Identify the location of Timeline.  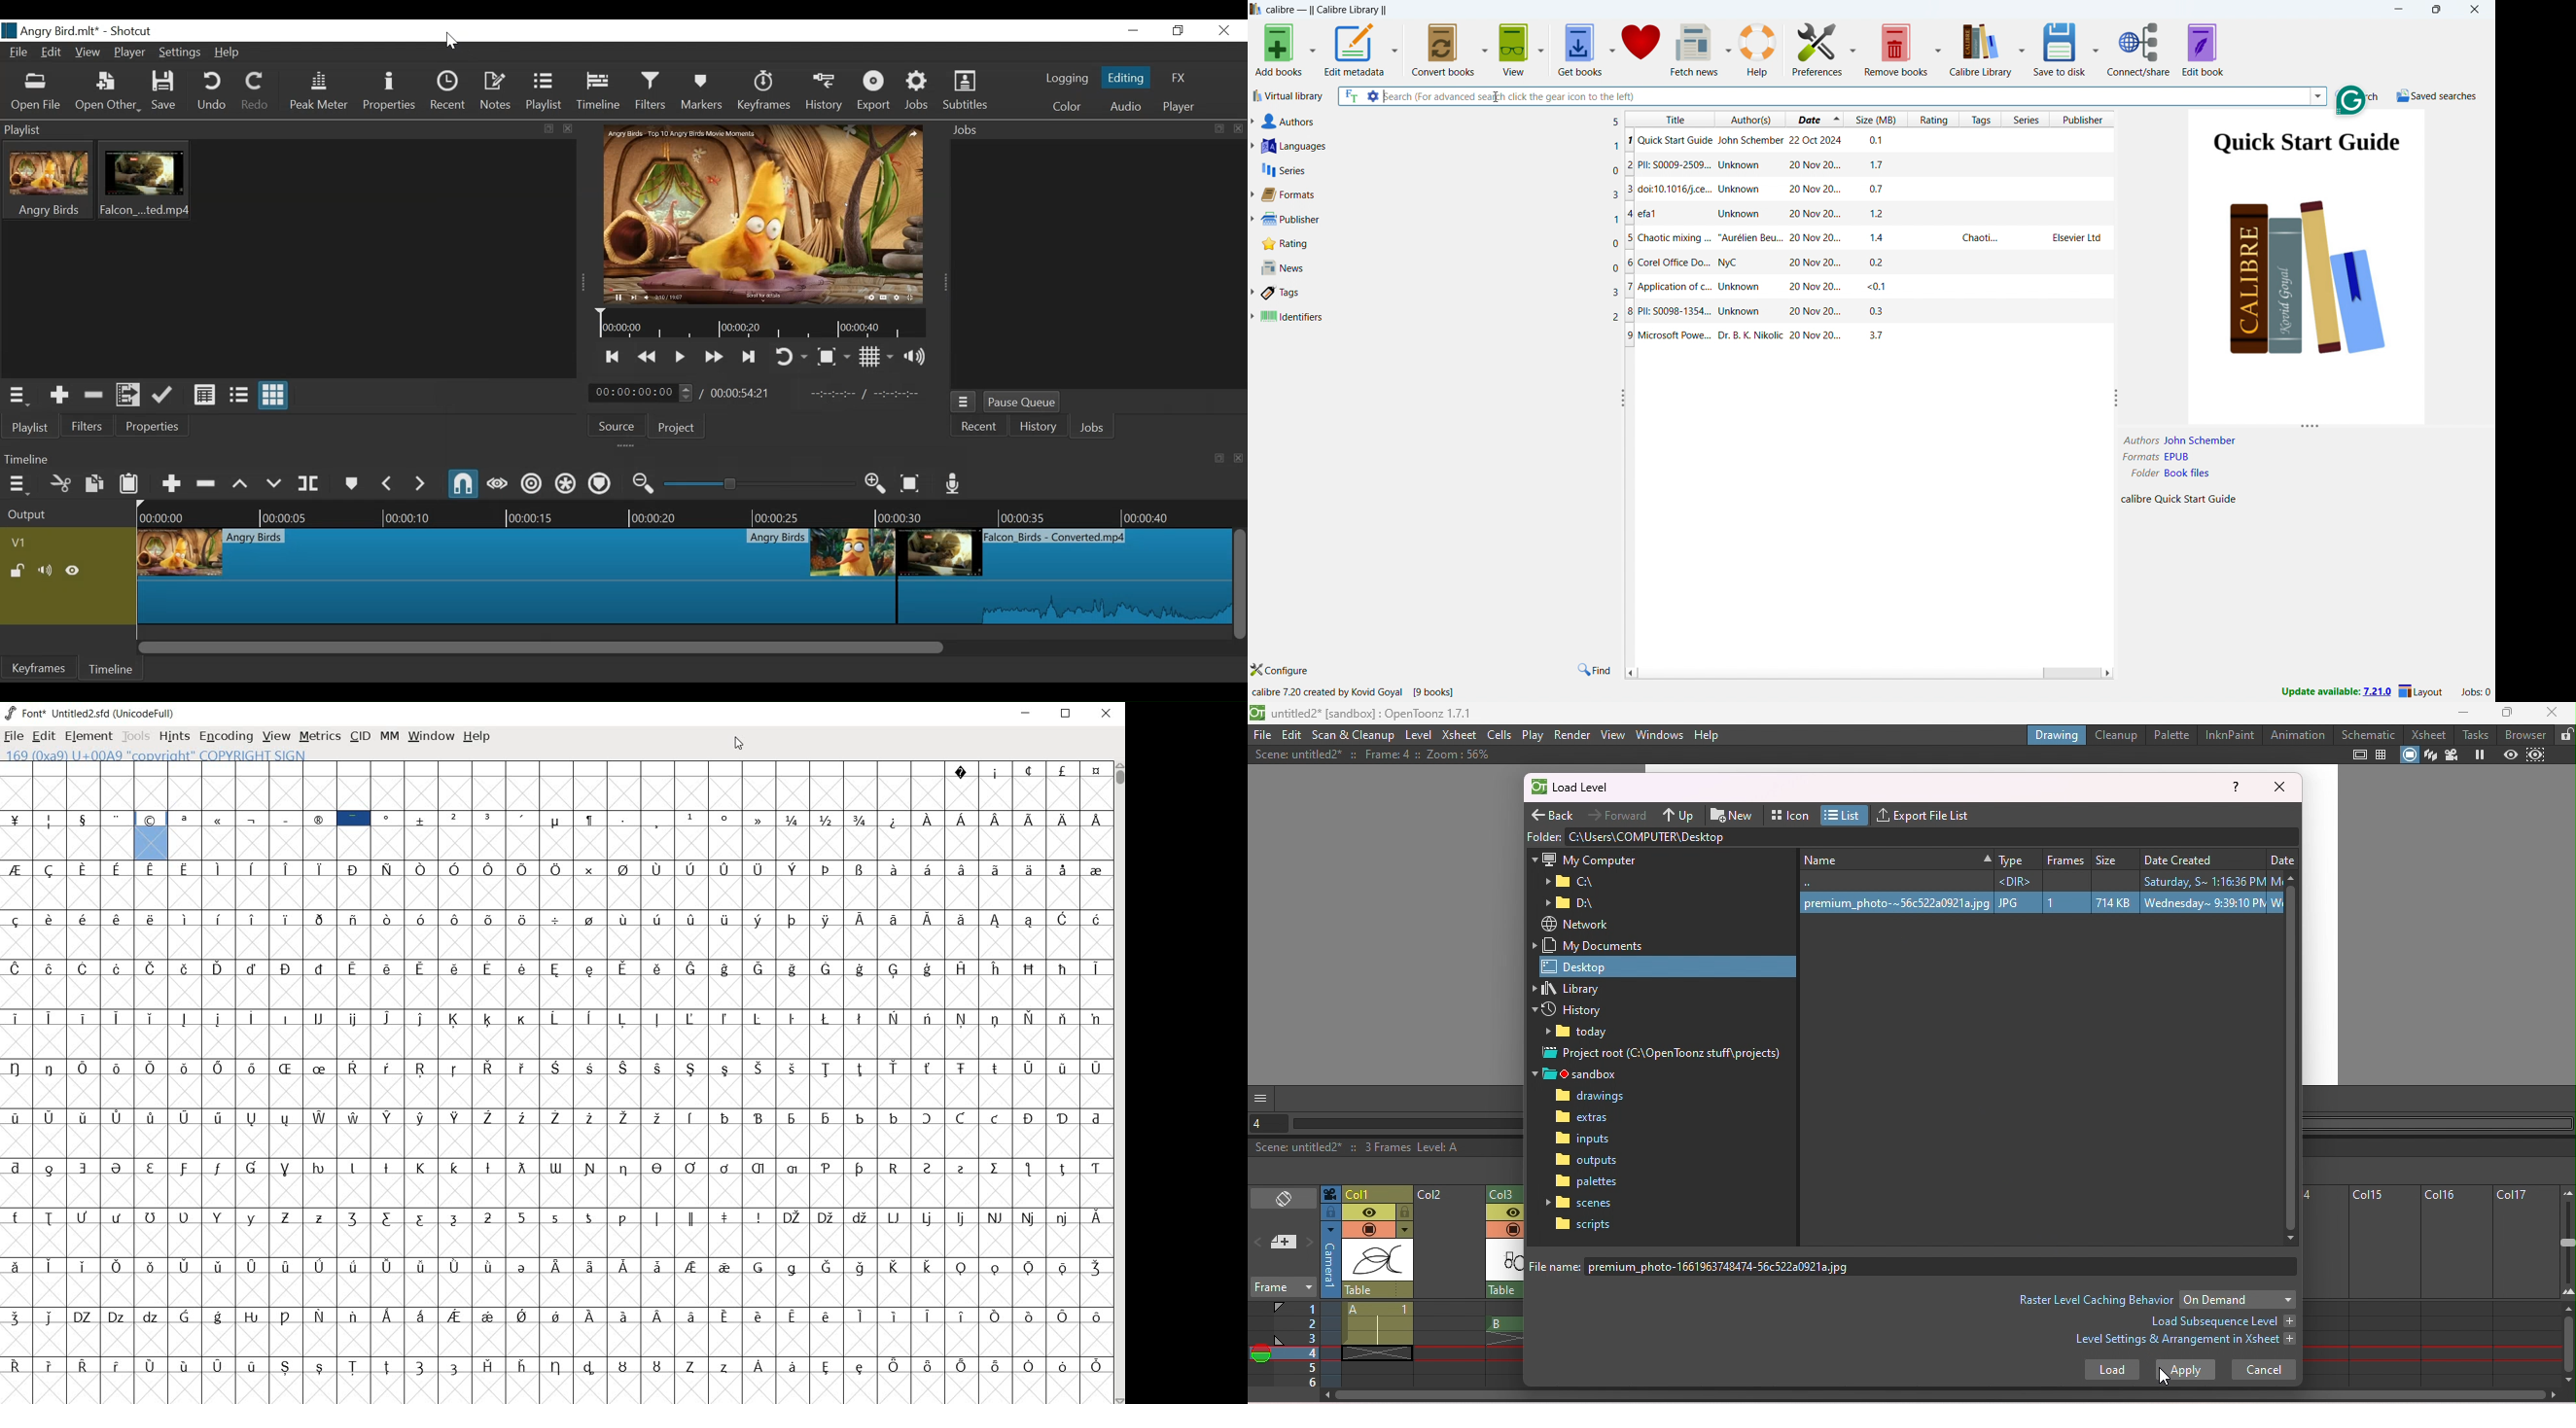
(686, 513).